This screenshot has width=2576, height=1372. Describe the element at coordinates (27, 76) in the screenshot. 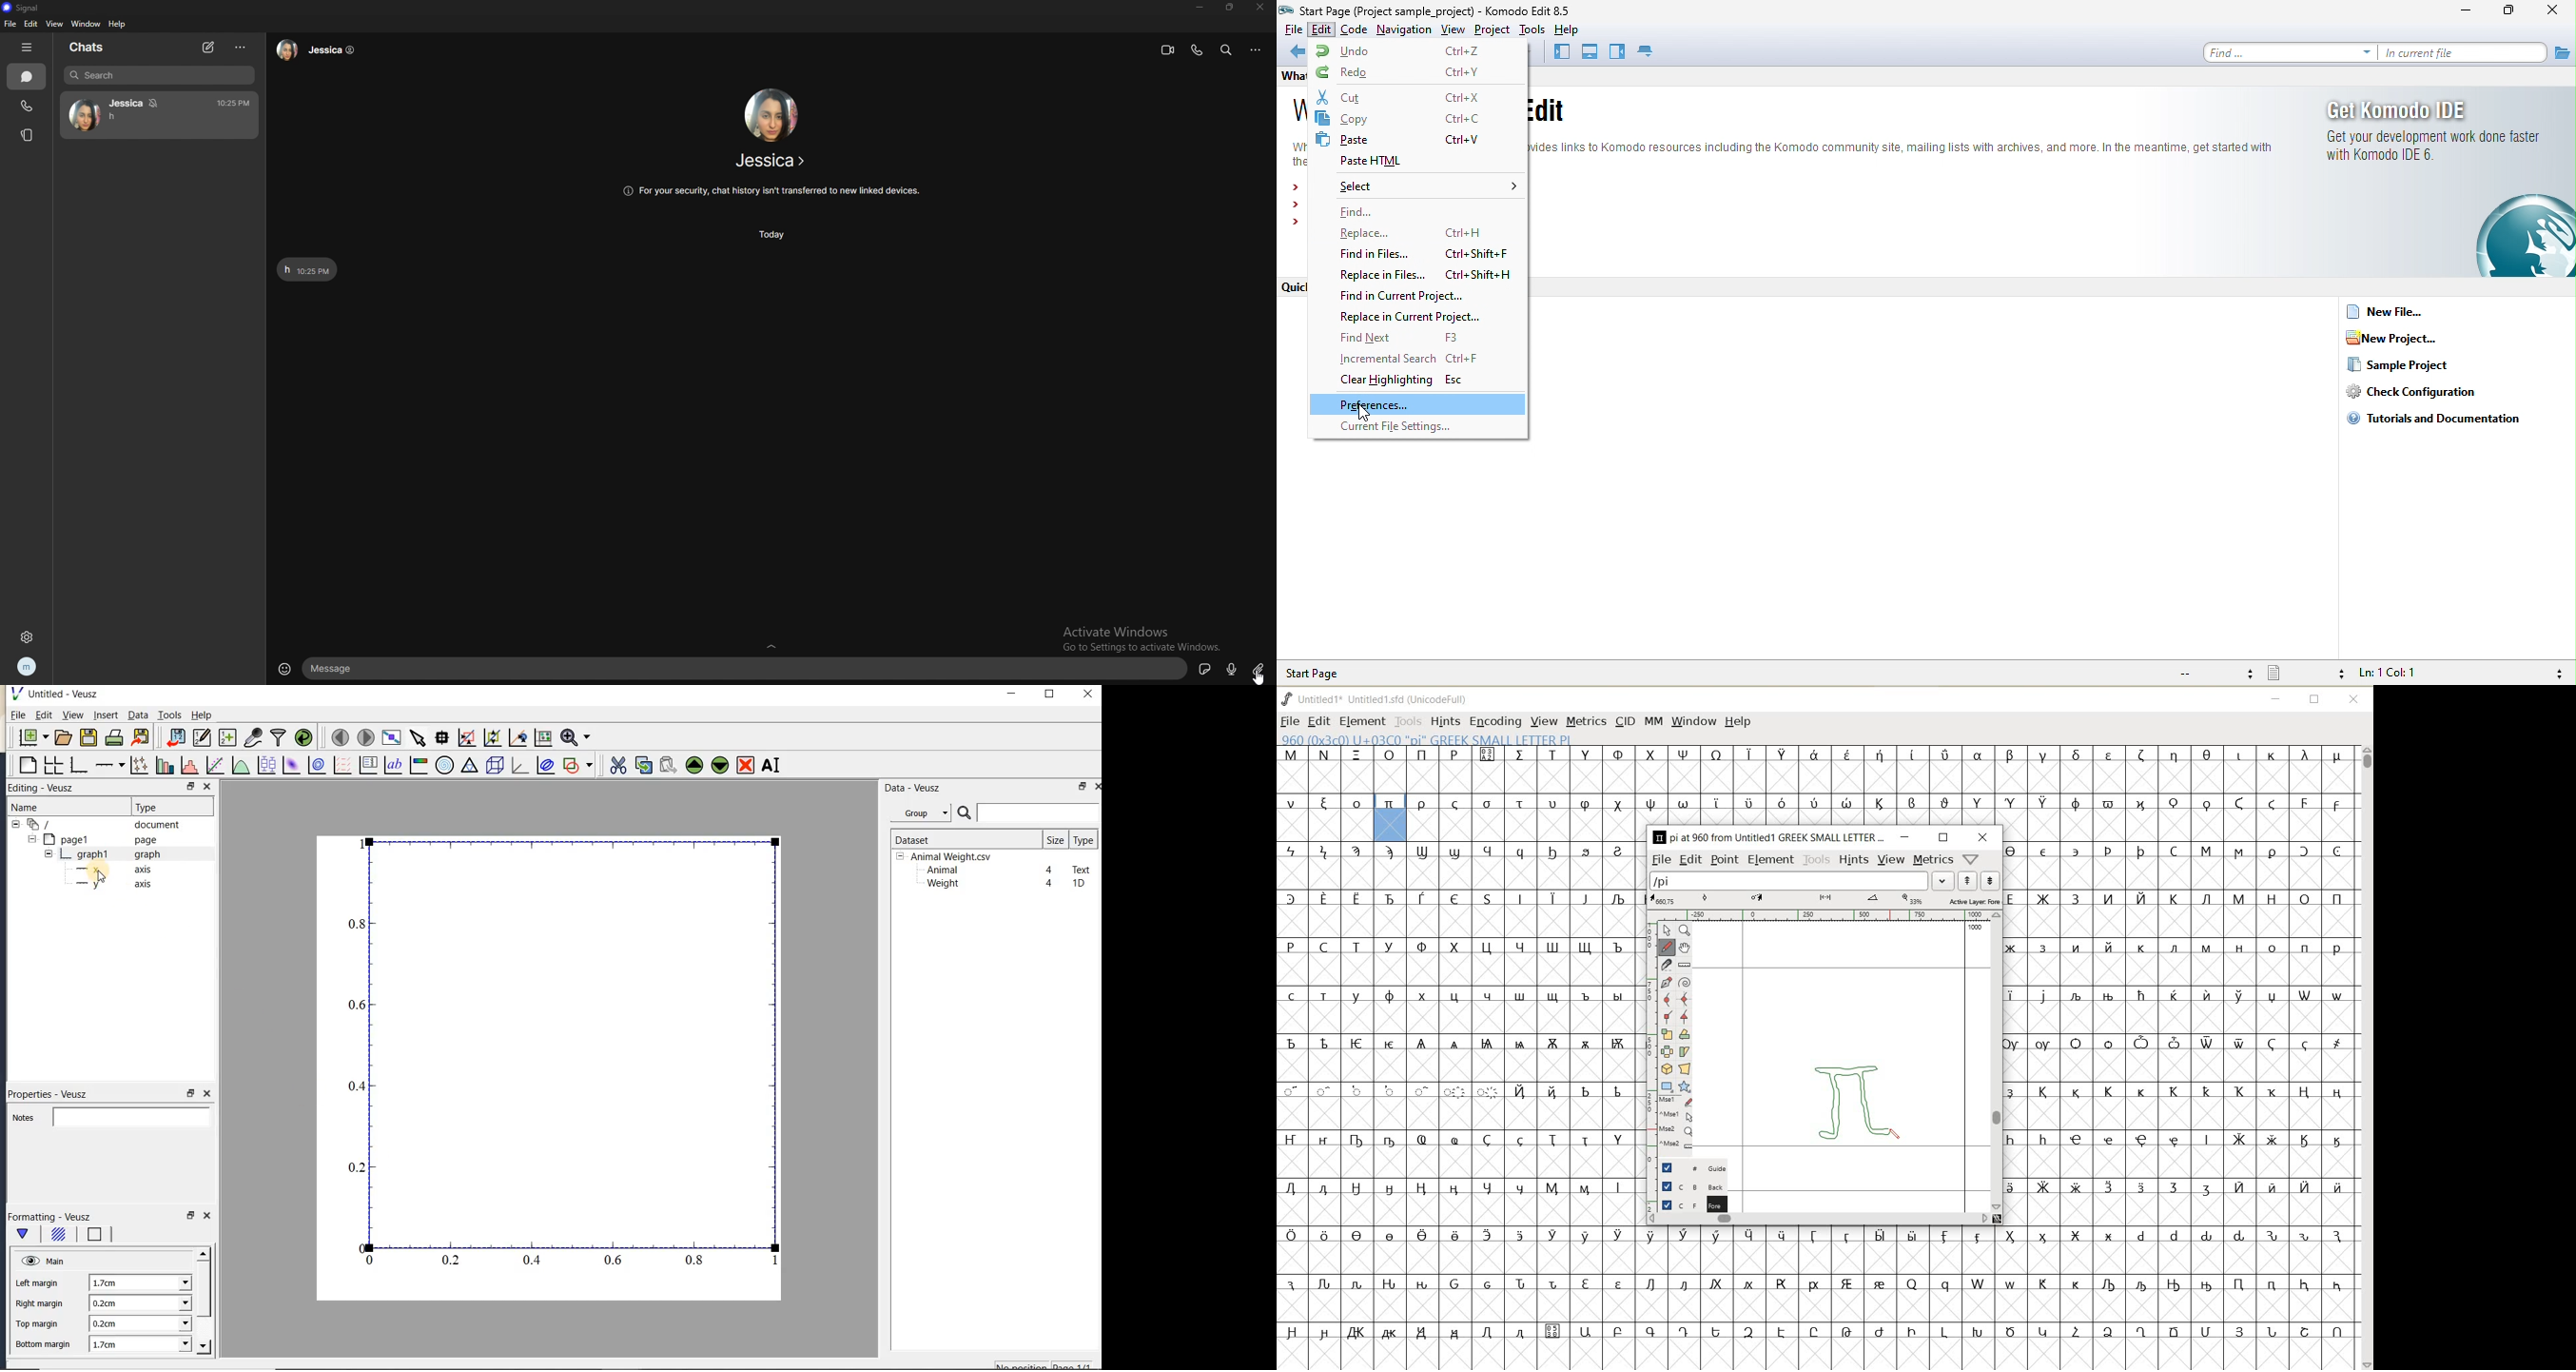

I see `chats` at that location.